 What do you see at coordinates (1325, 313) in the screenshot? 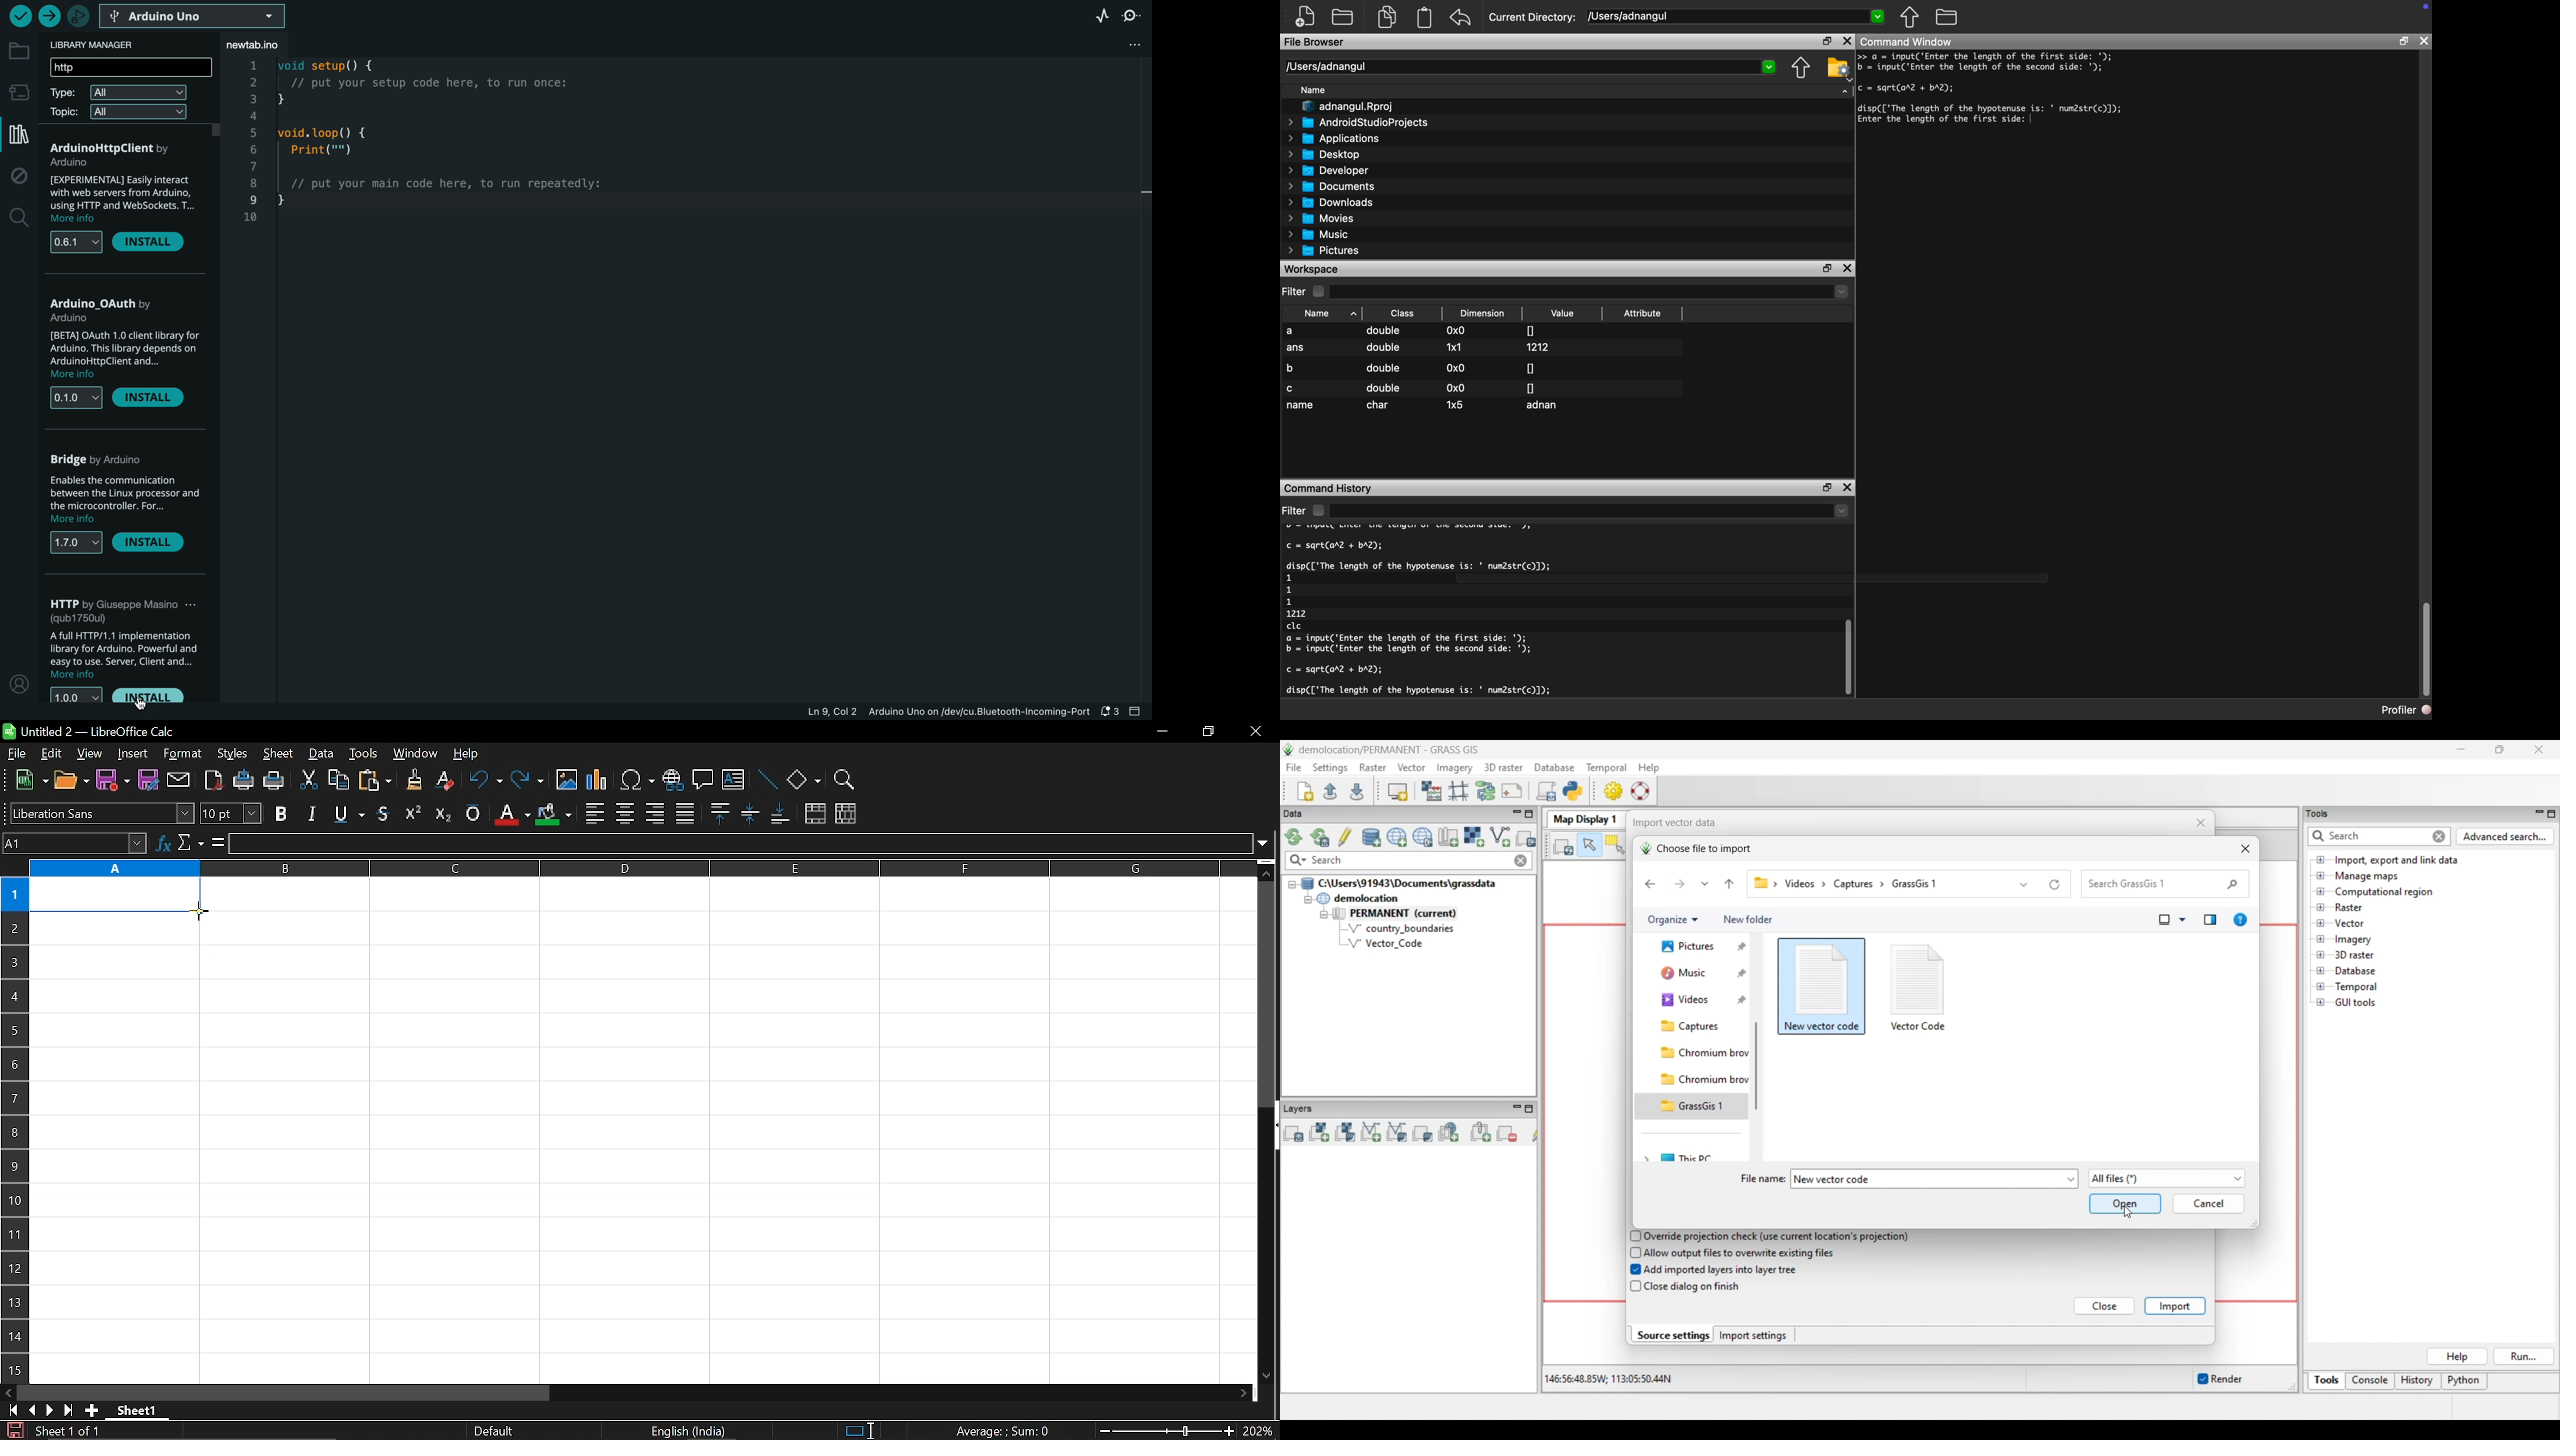
I see `Name` at bounding box center [1325, 313].